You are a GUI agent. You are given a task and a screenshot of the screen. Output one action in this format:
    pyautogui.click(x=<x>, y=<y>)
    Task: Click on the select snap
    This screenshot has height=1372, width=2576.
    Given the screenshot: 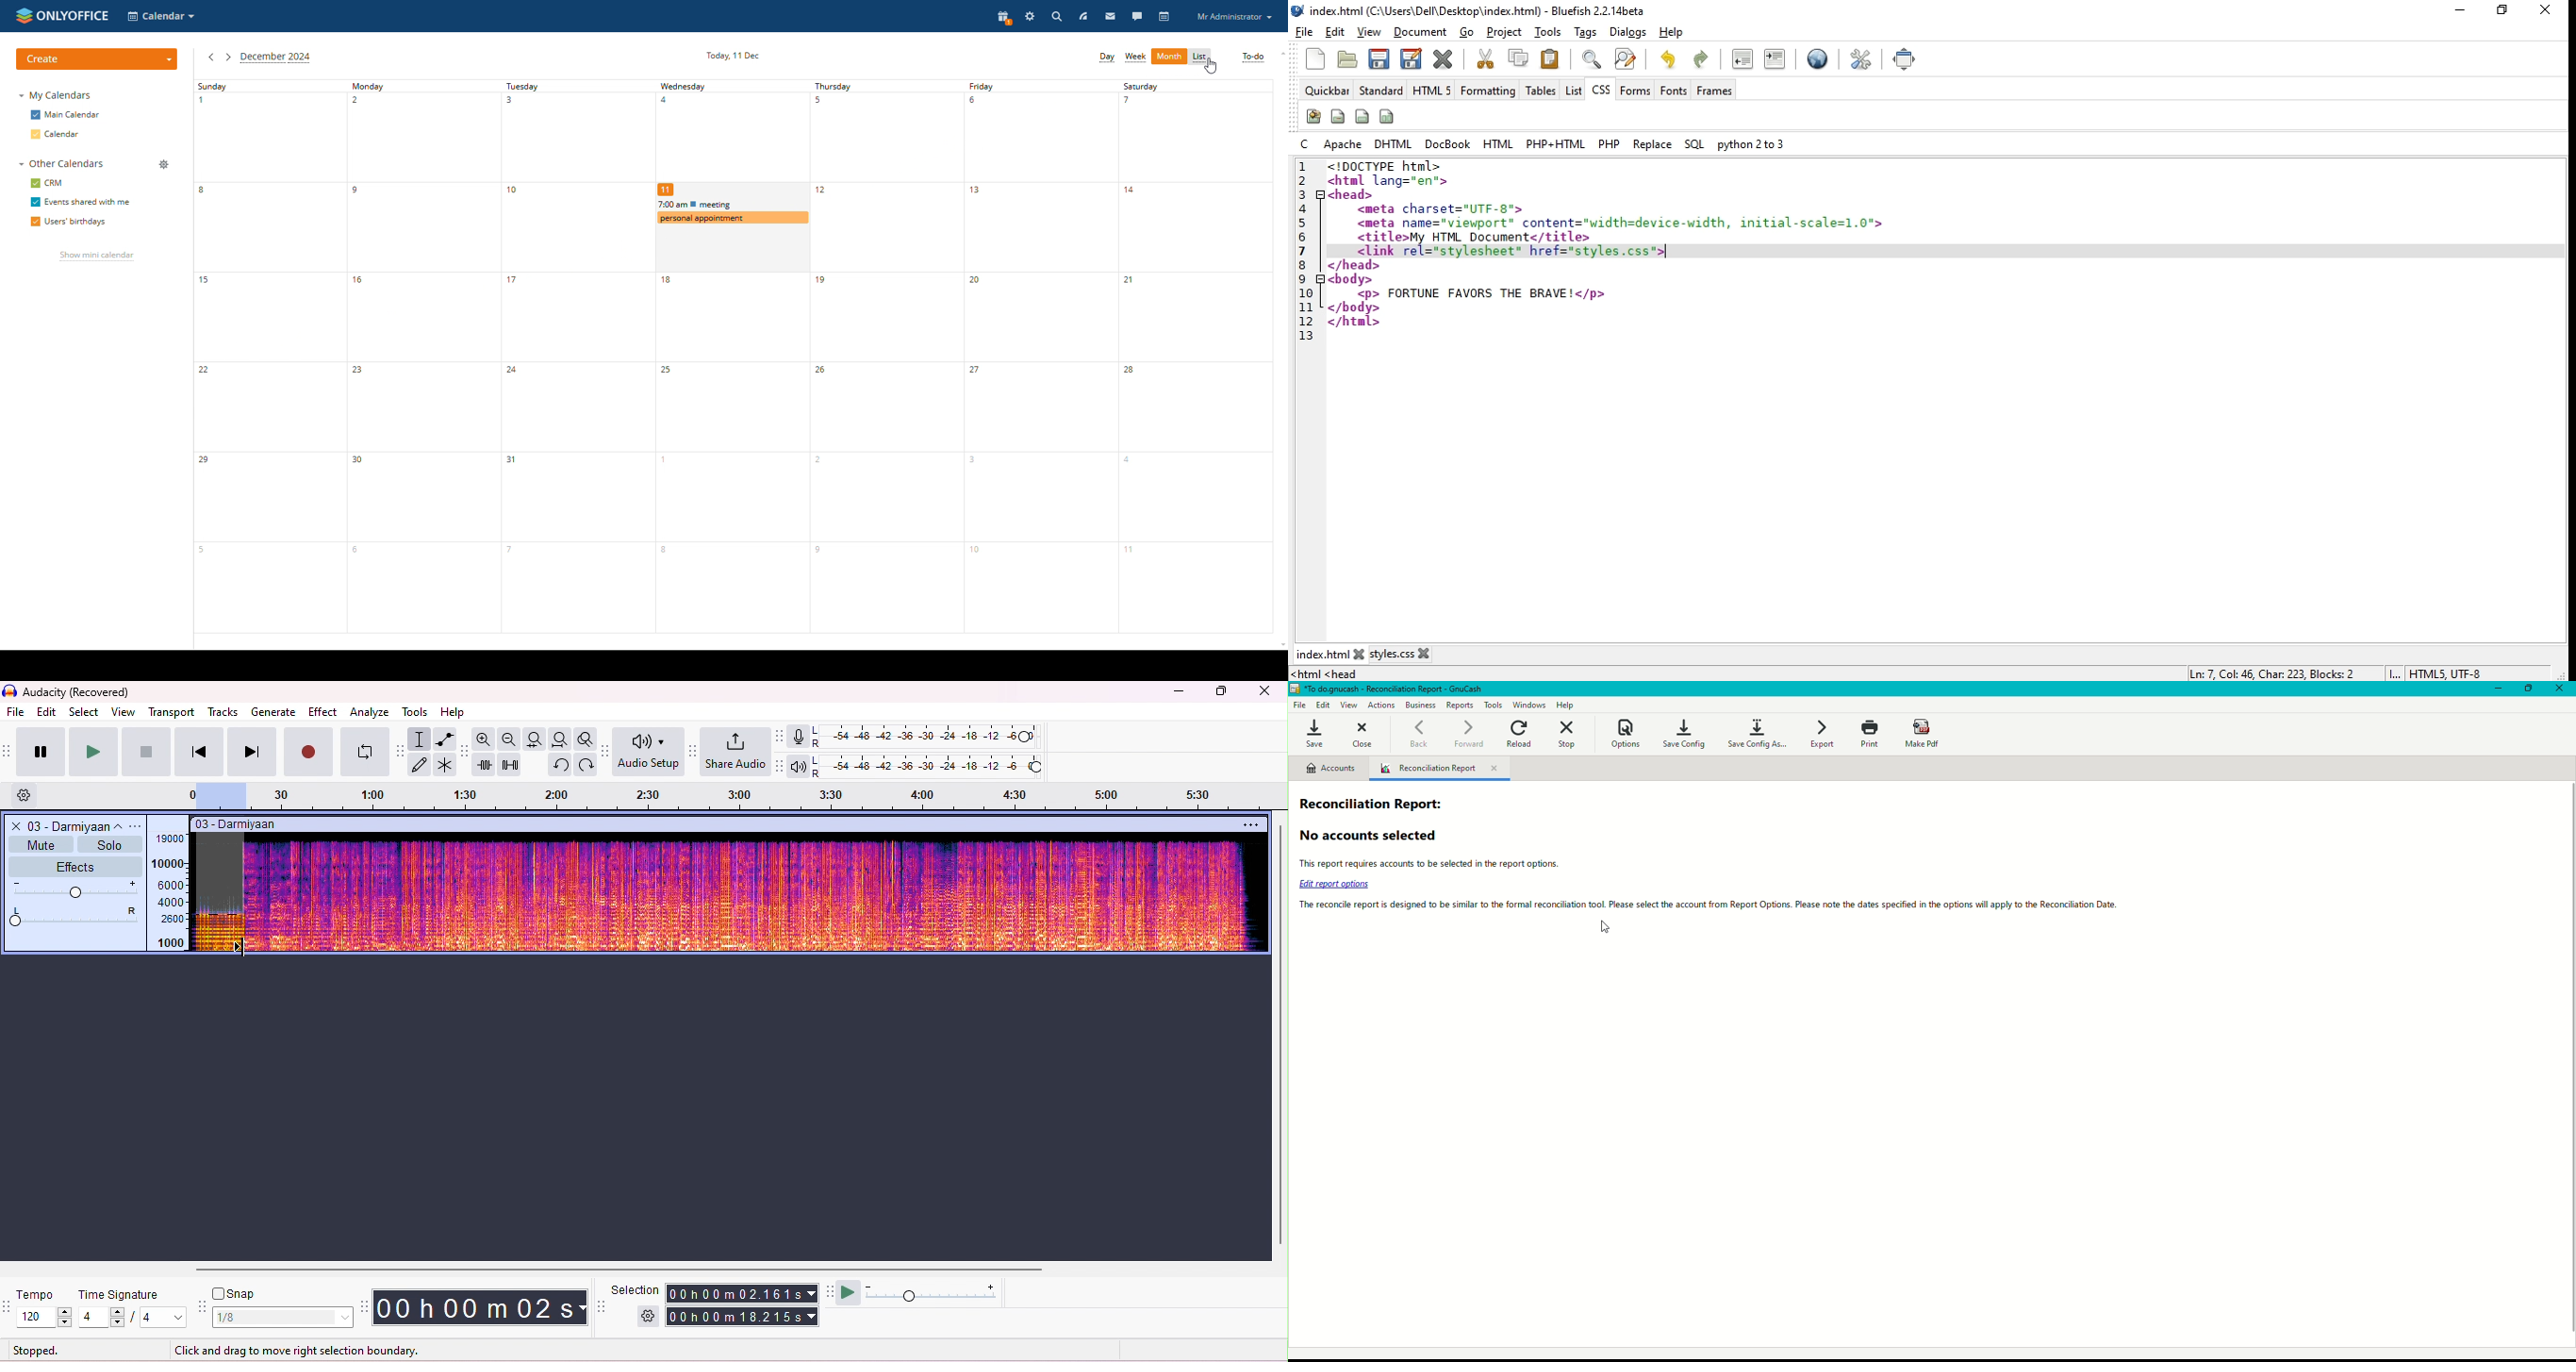 What is the action you would take?
    pyautogui.click(x=285, y=1317)
    